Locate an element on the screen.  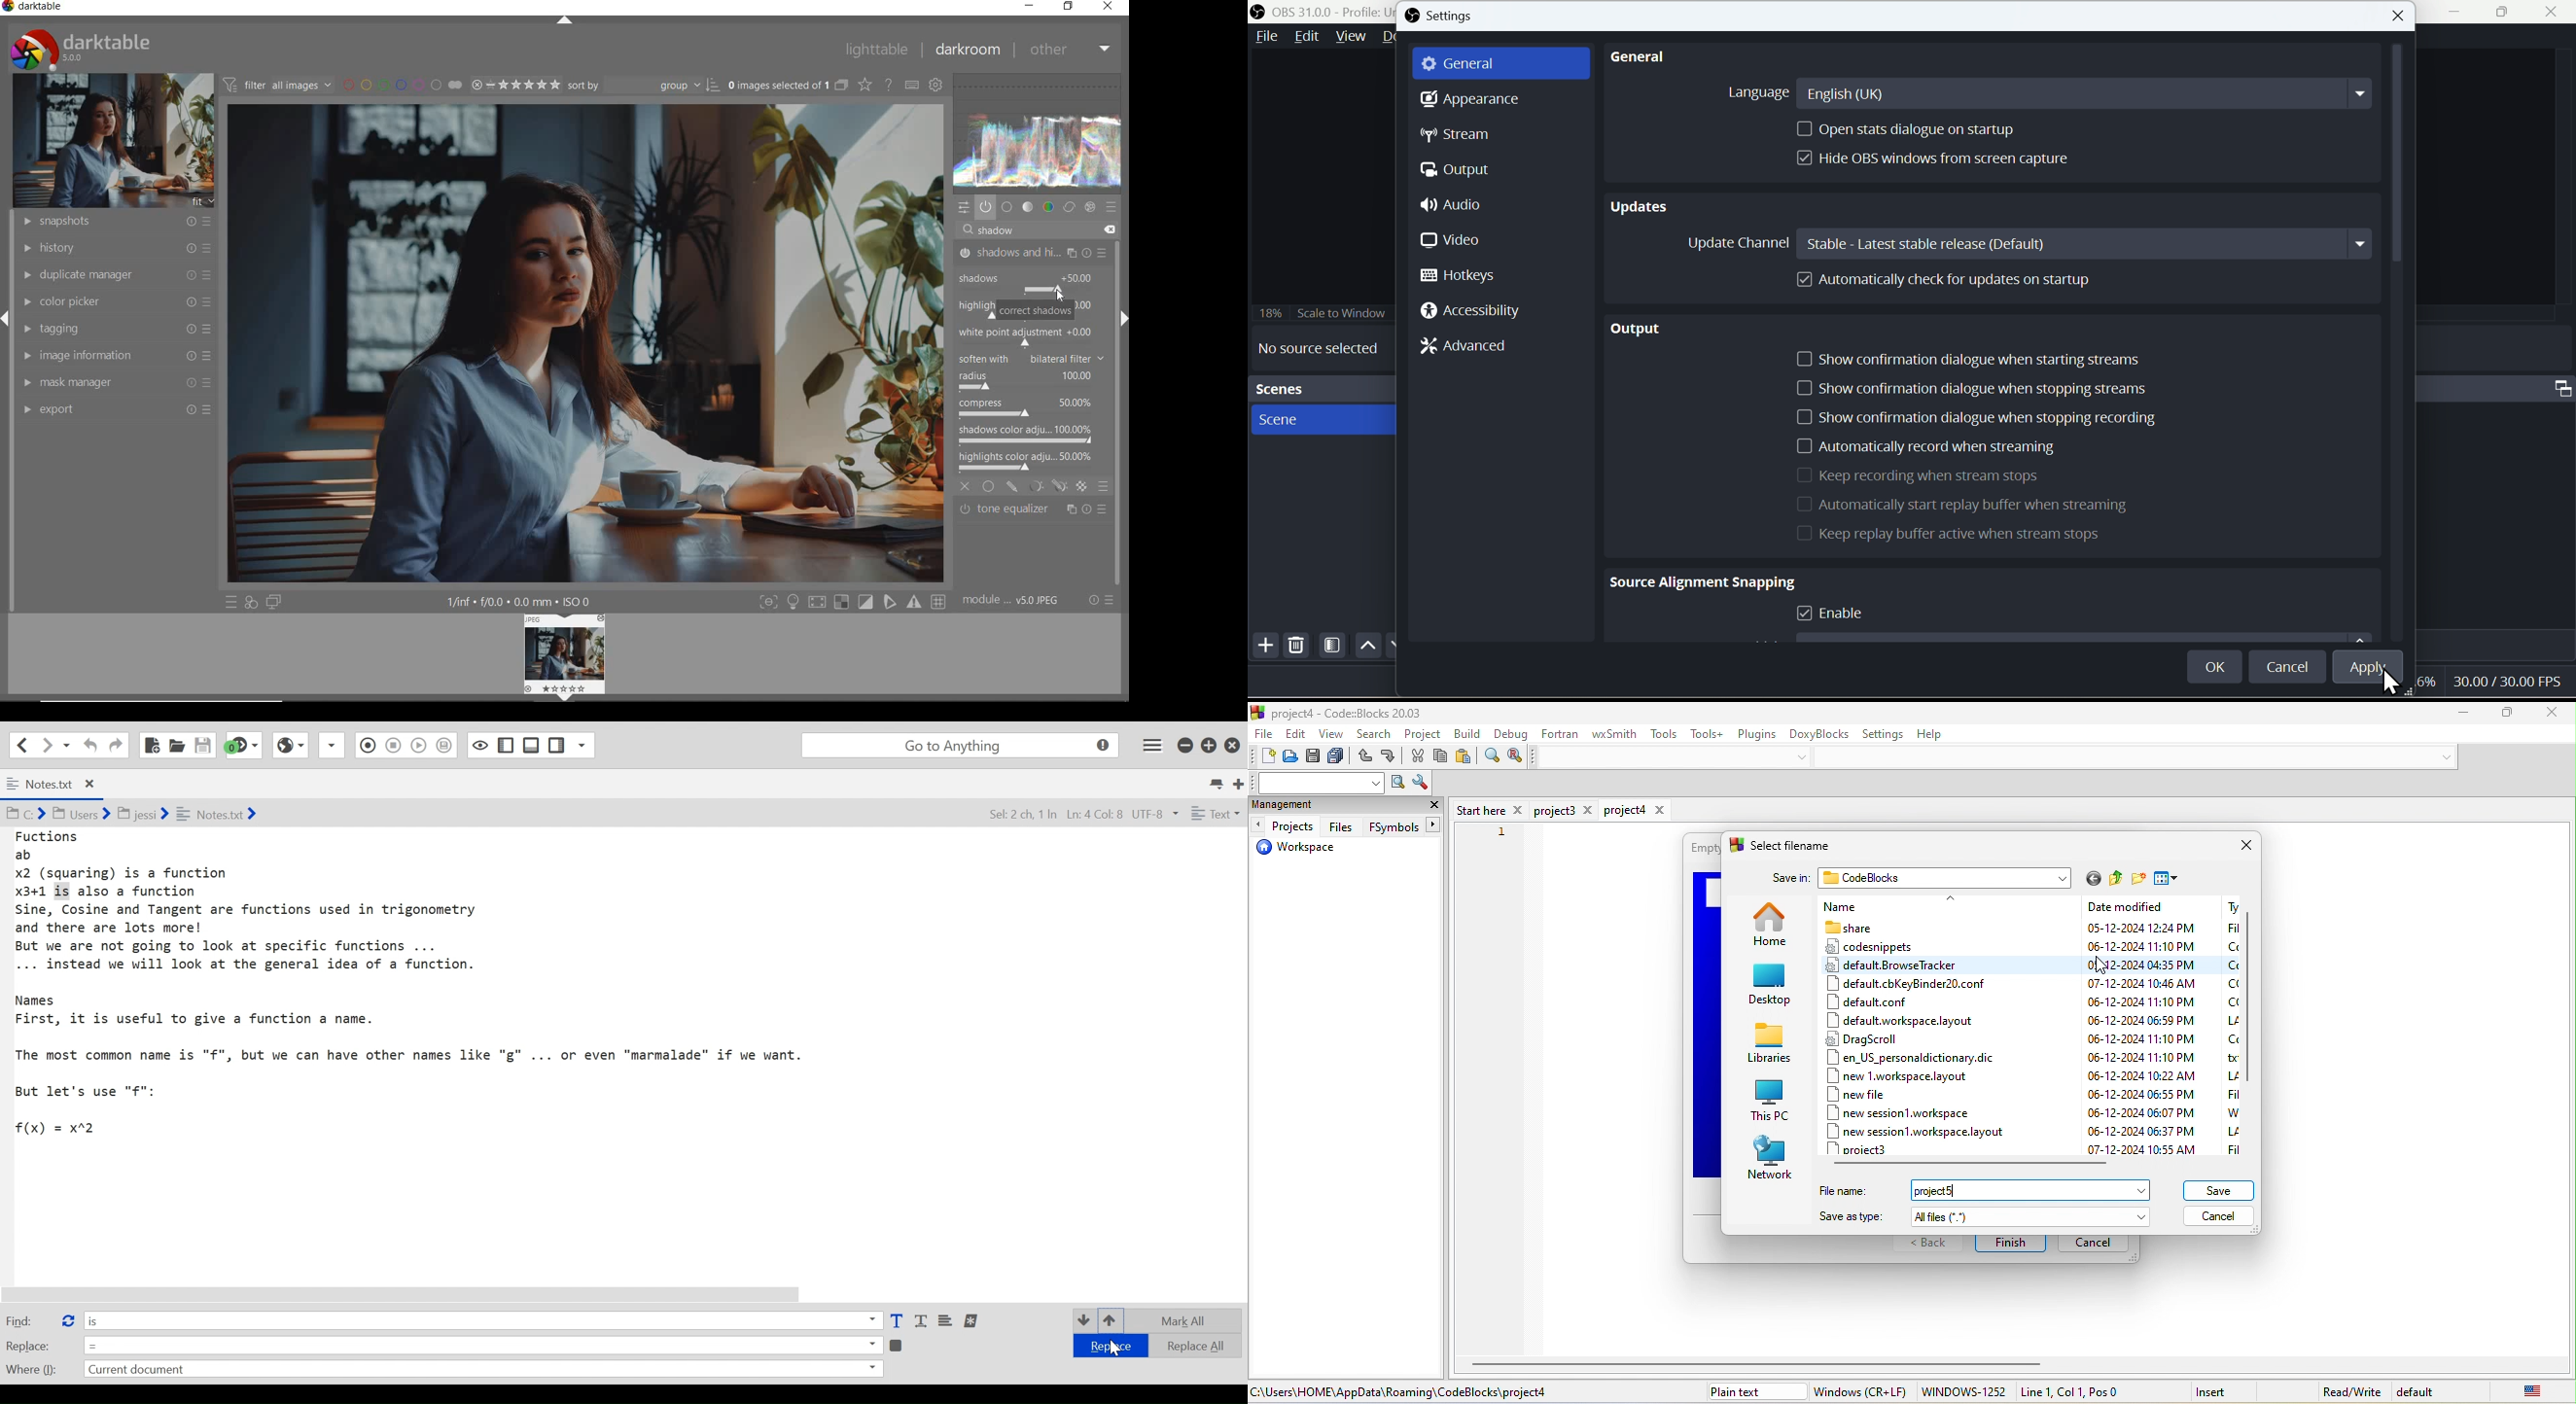
code snippets is located at coordinates (1872, 949).